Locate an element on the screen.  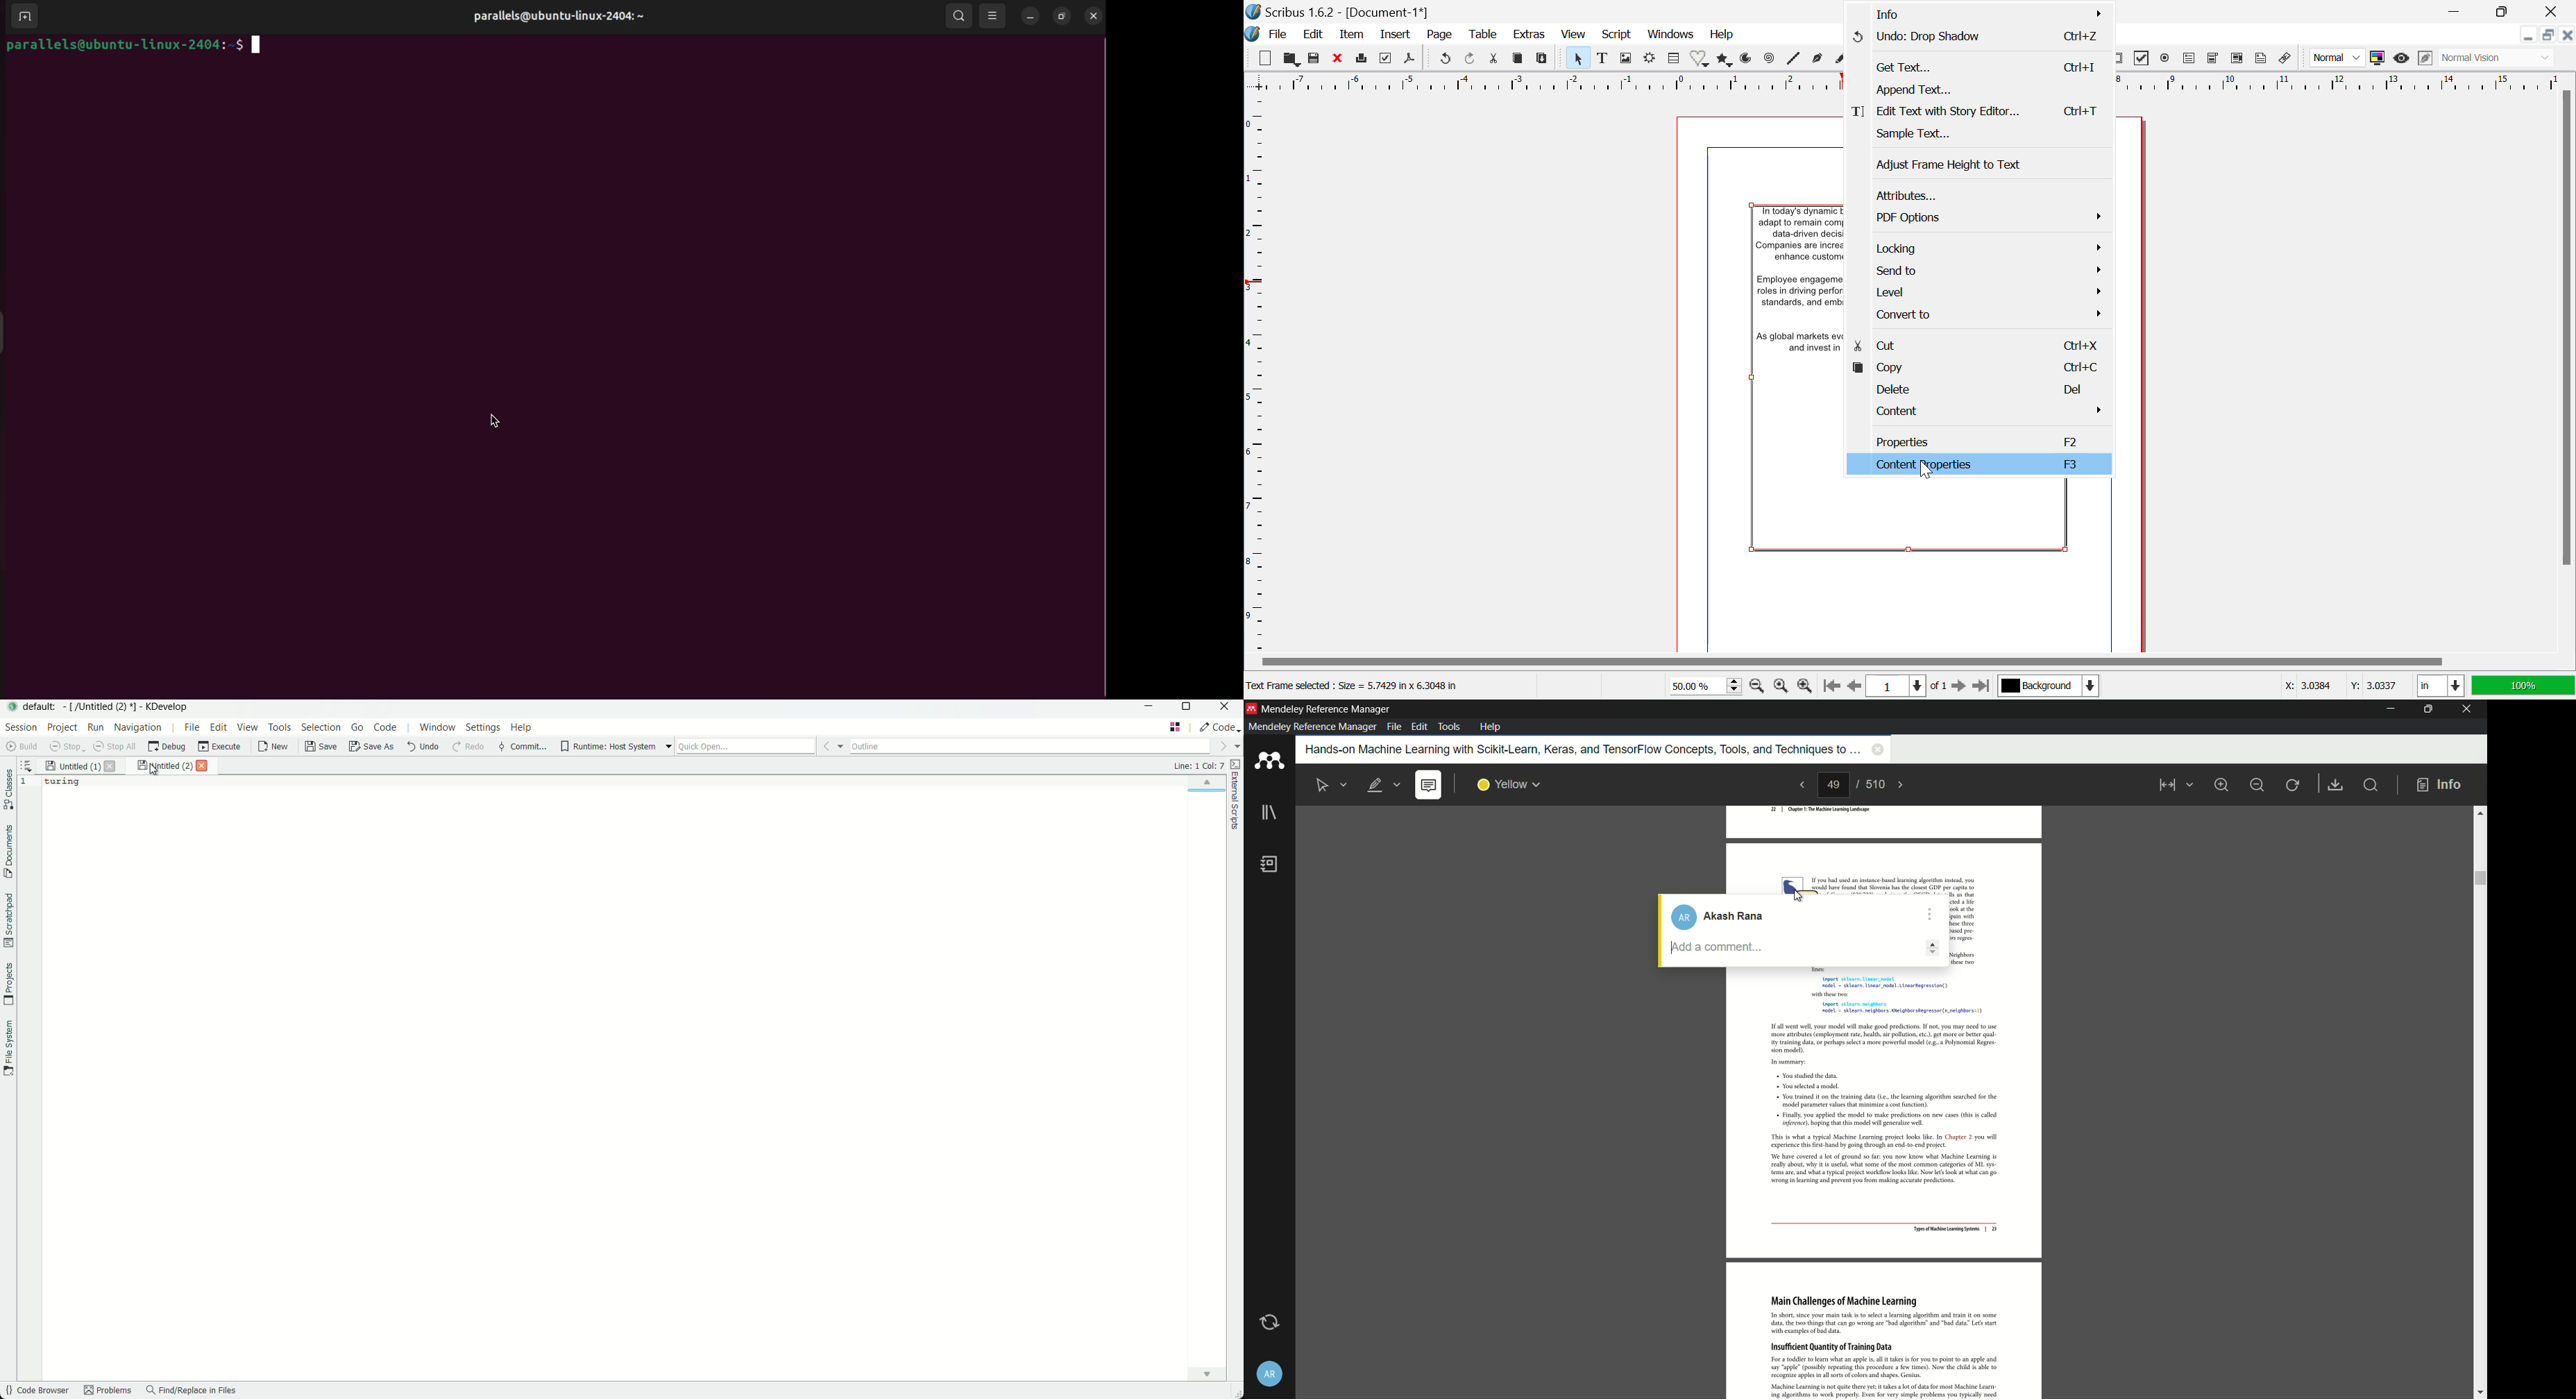
Shapes is located at coordinates (1700, 58).